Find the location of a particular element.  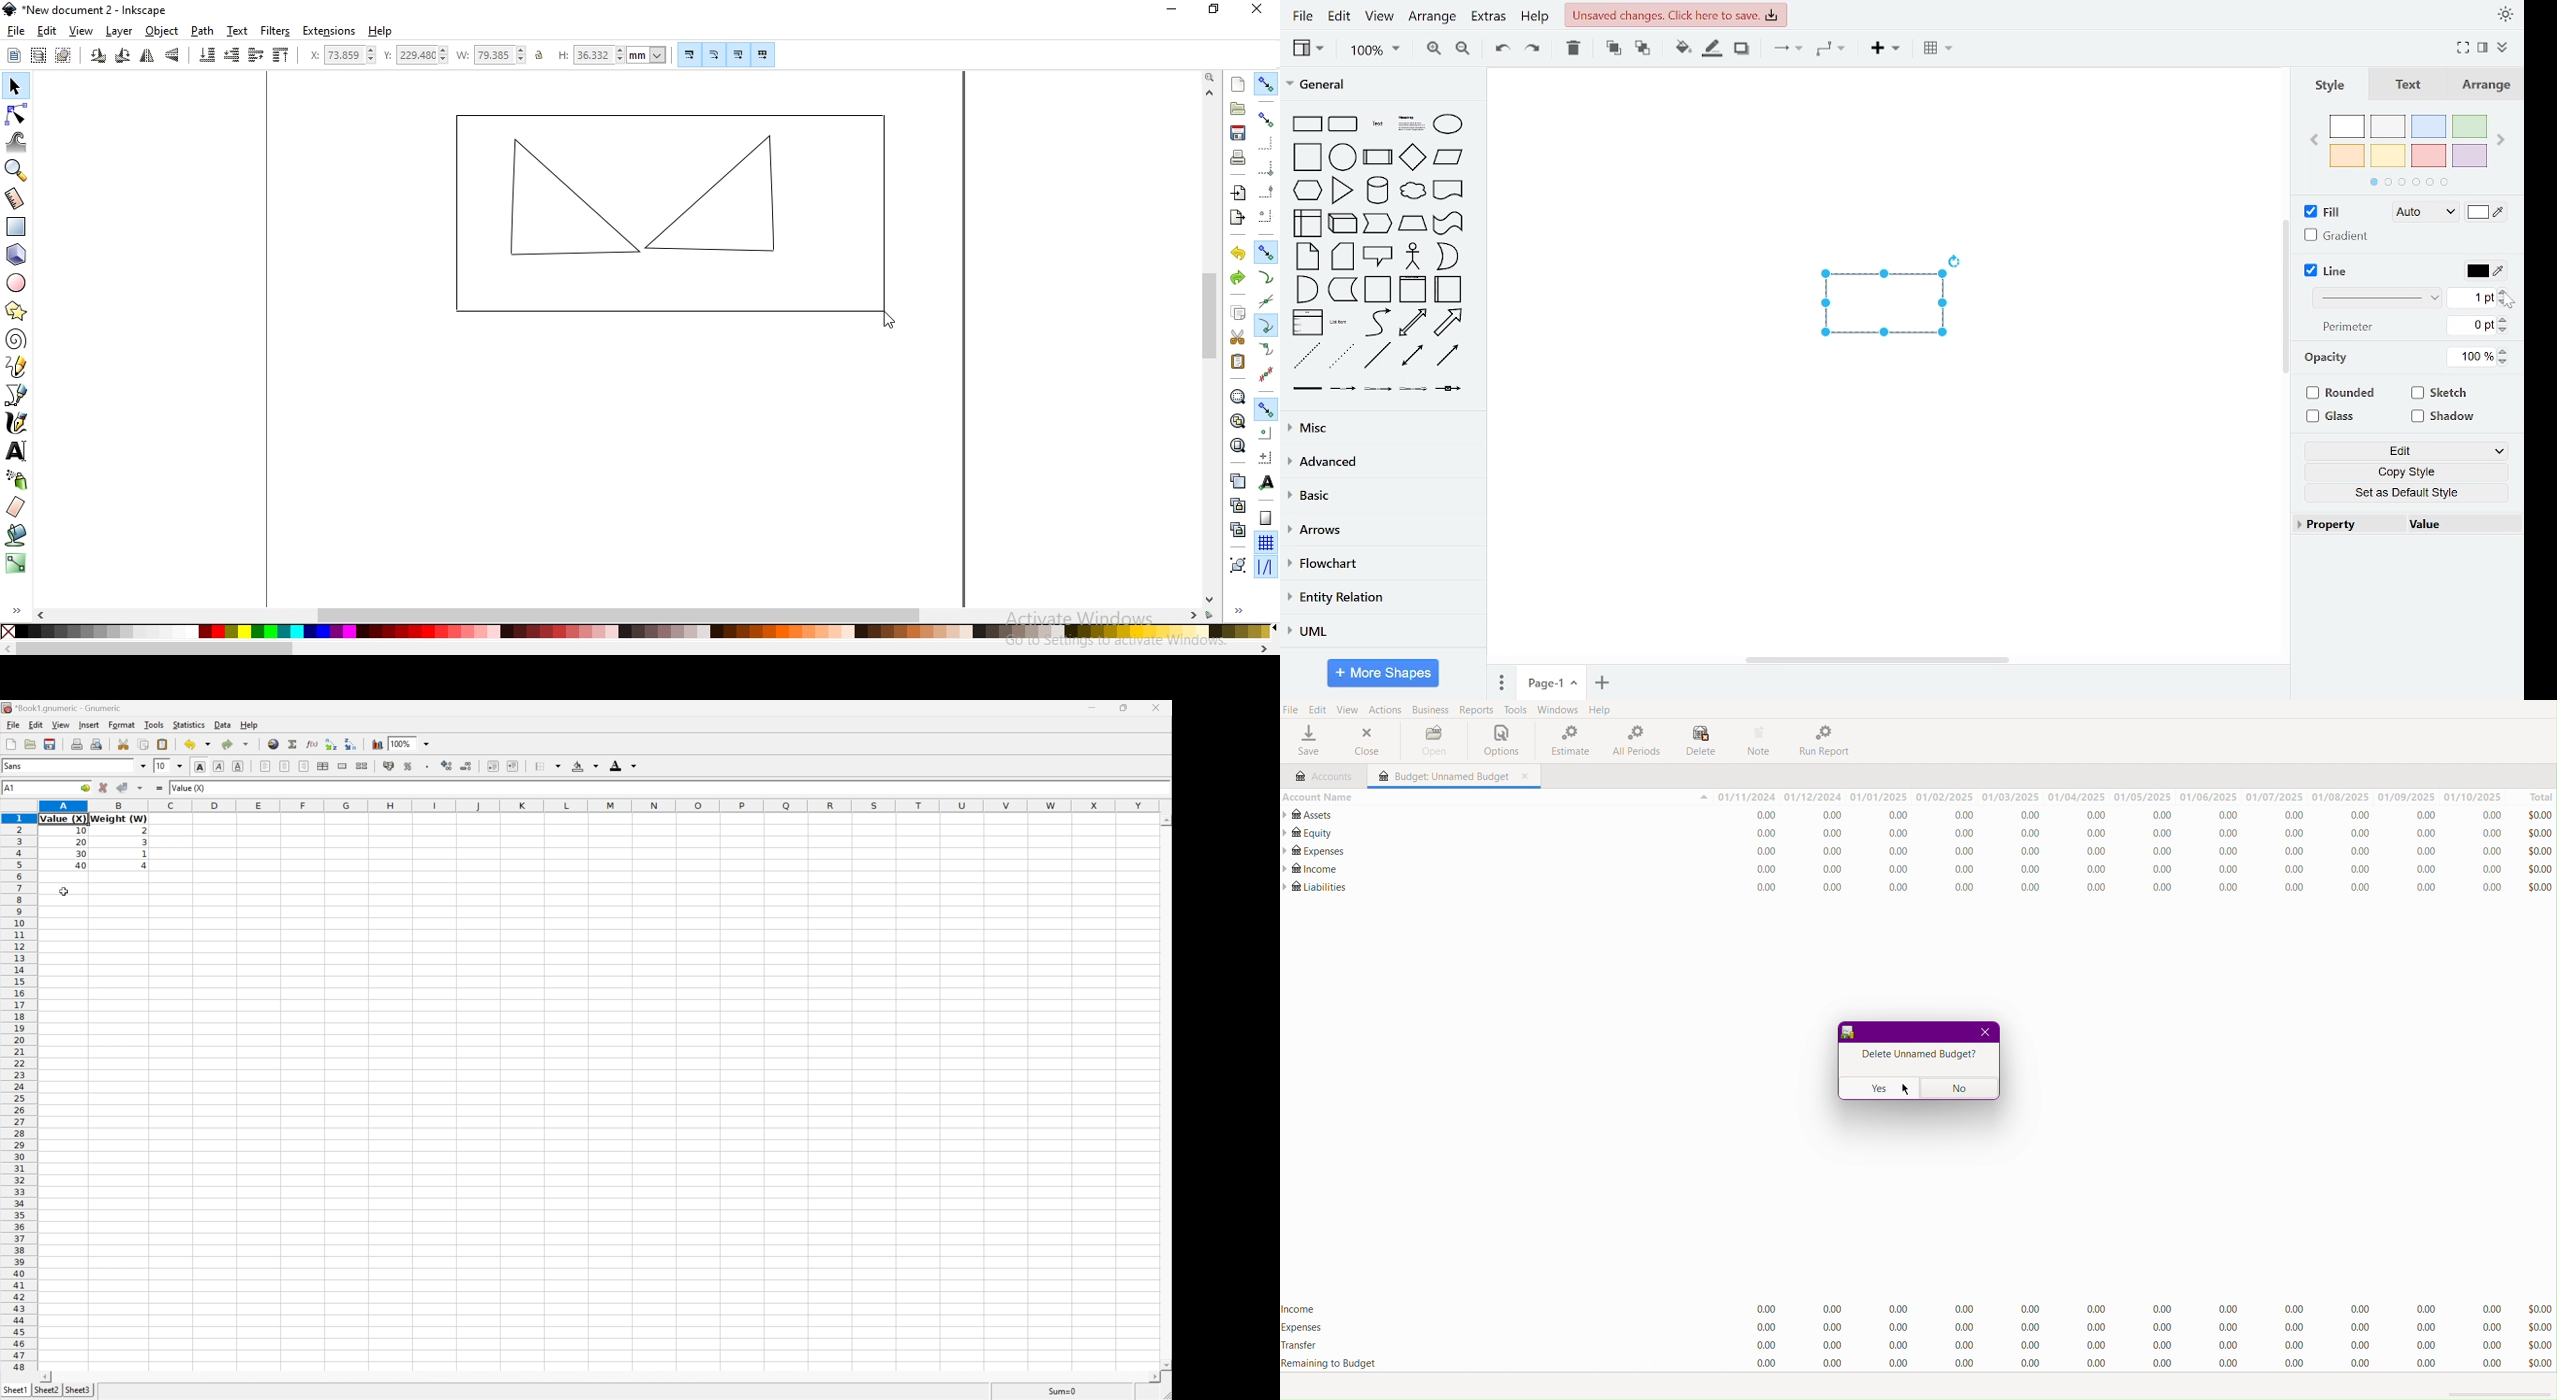

layer is located at coordinates (120, 31).